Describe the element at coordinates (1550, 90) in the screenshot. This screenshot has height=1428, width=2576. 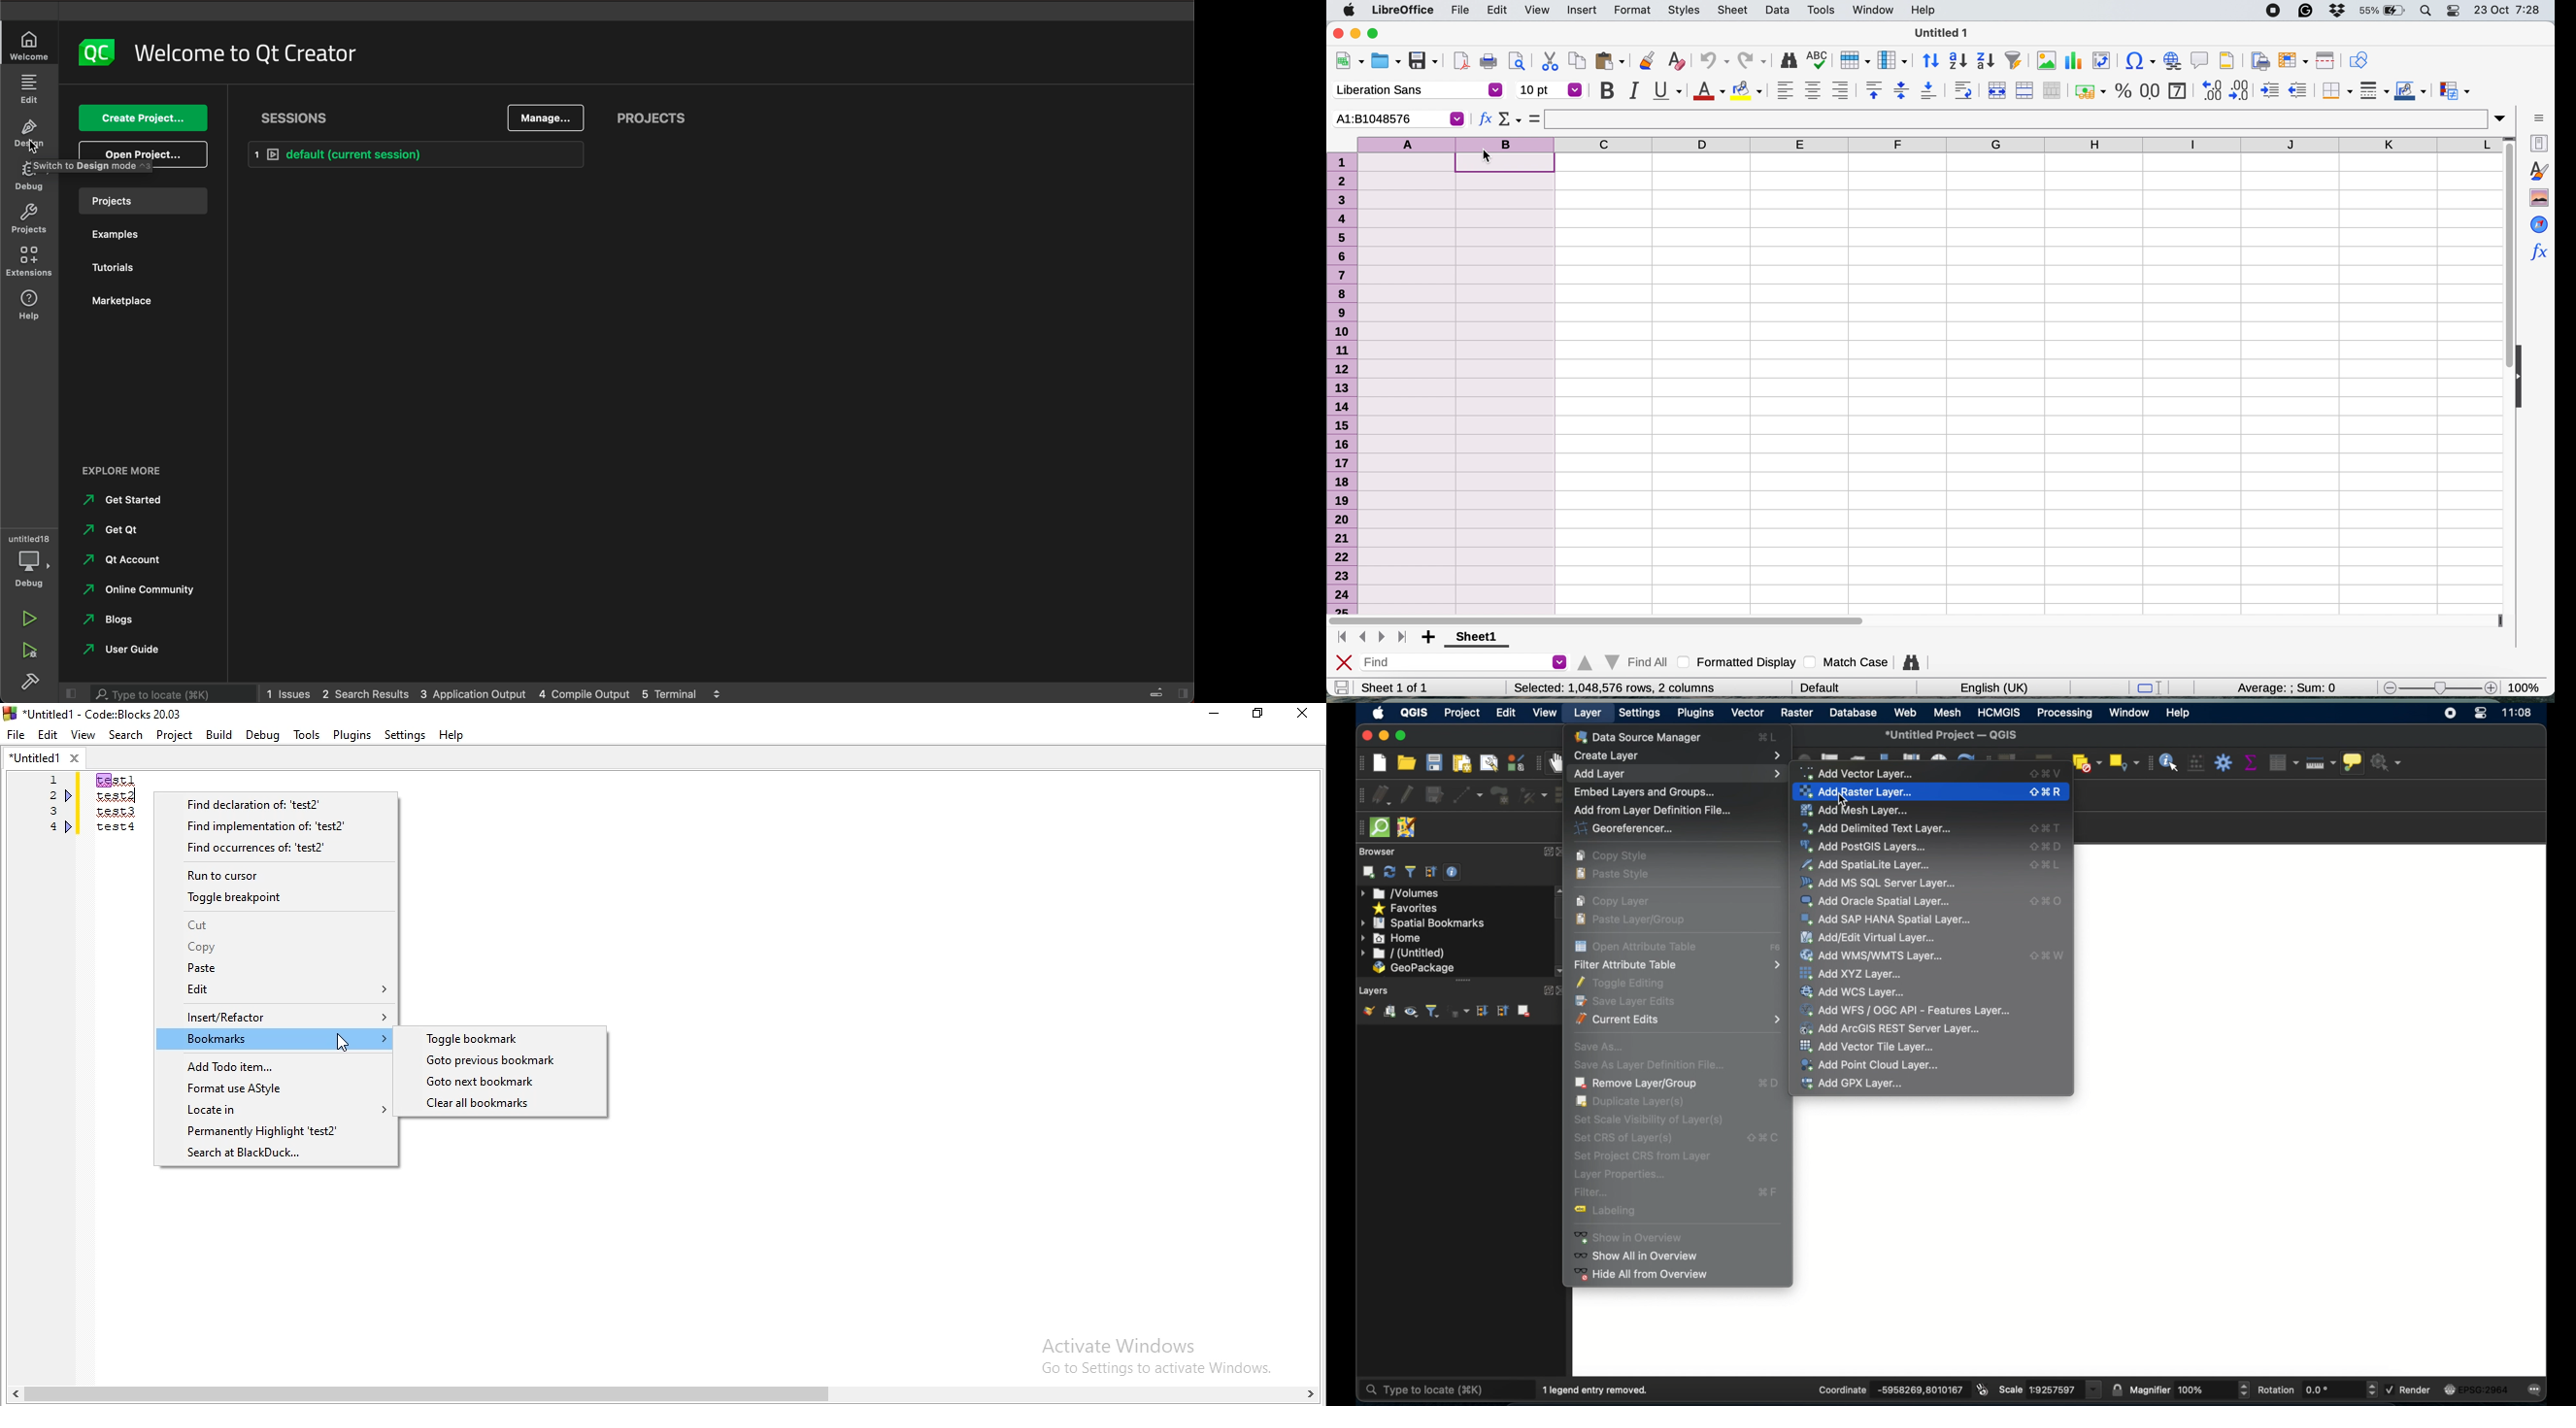
I see `font size` at that location.